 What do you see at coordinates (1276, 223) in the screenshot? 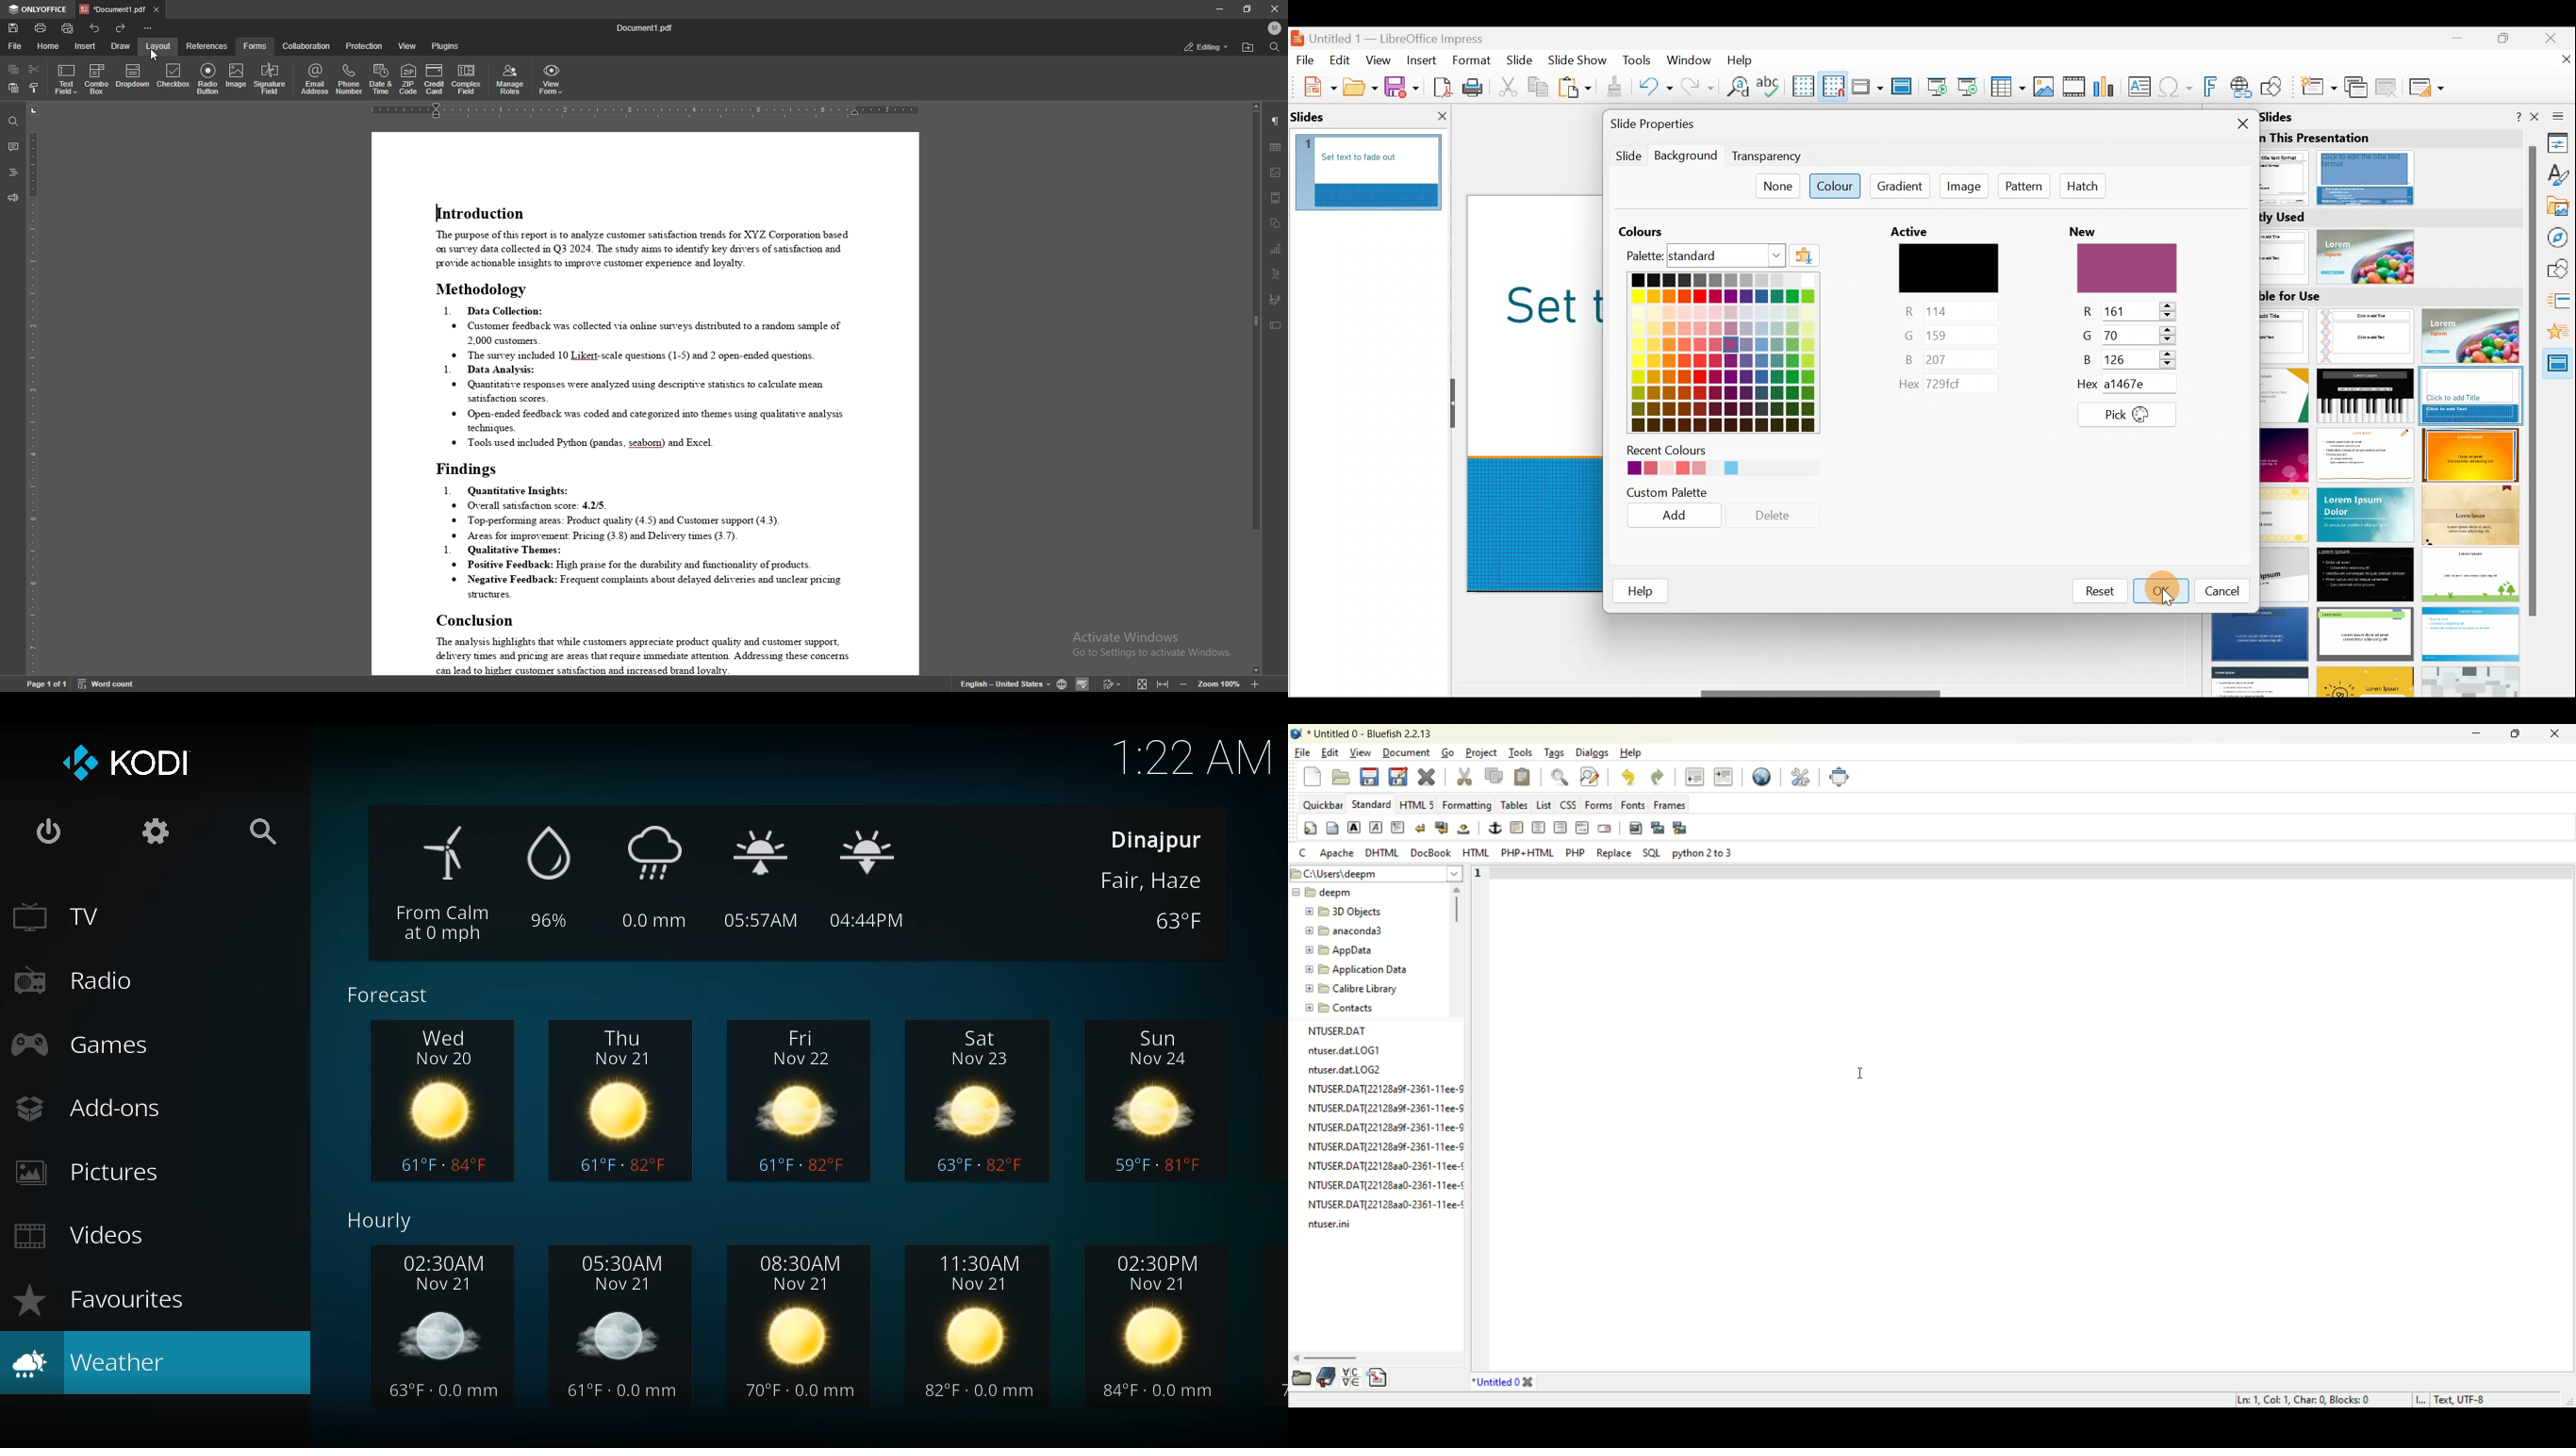
I see `shapes` at bounding box center [1276, 223].